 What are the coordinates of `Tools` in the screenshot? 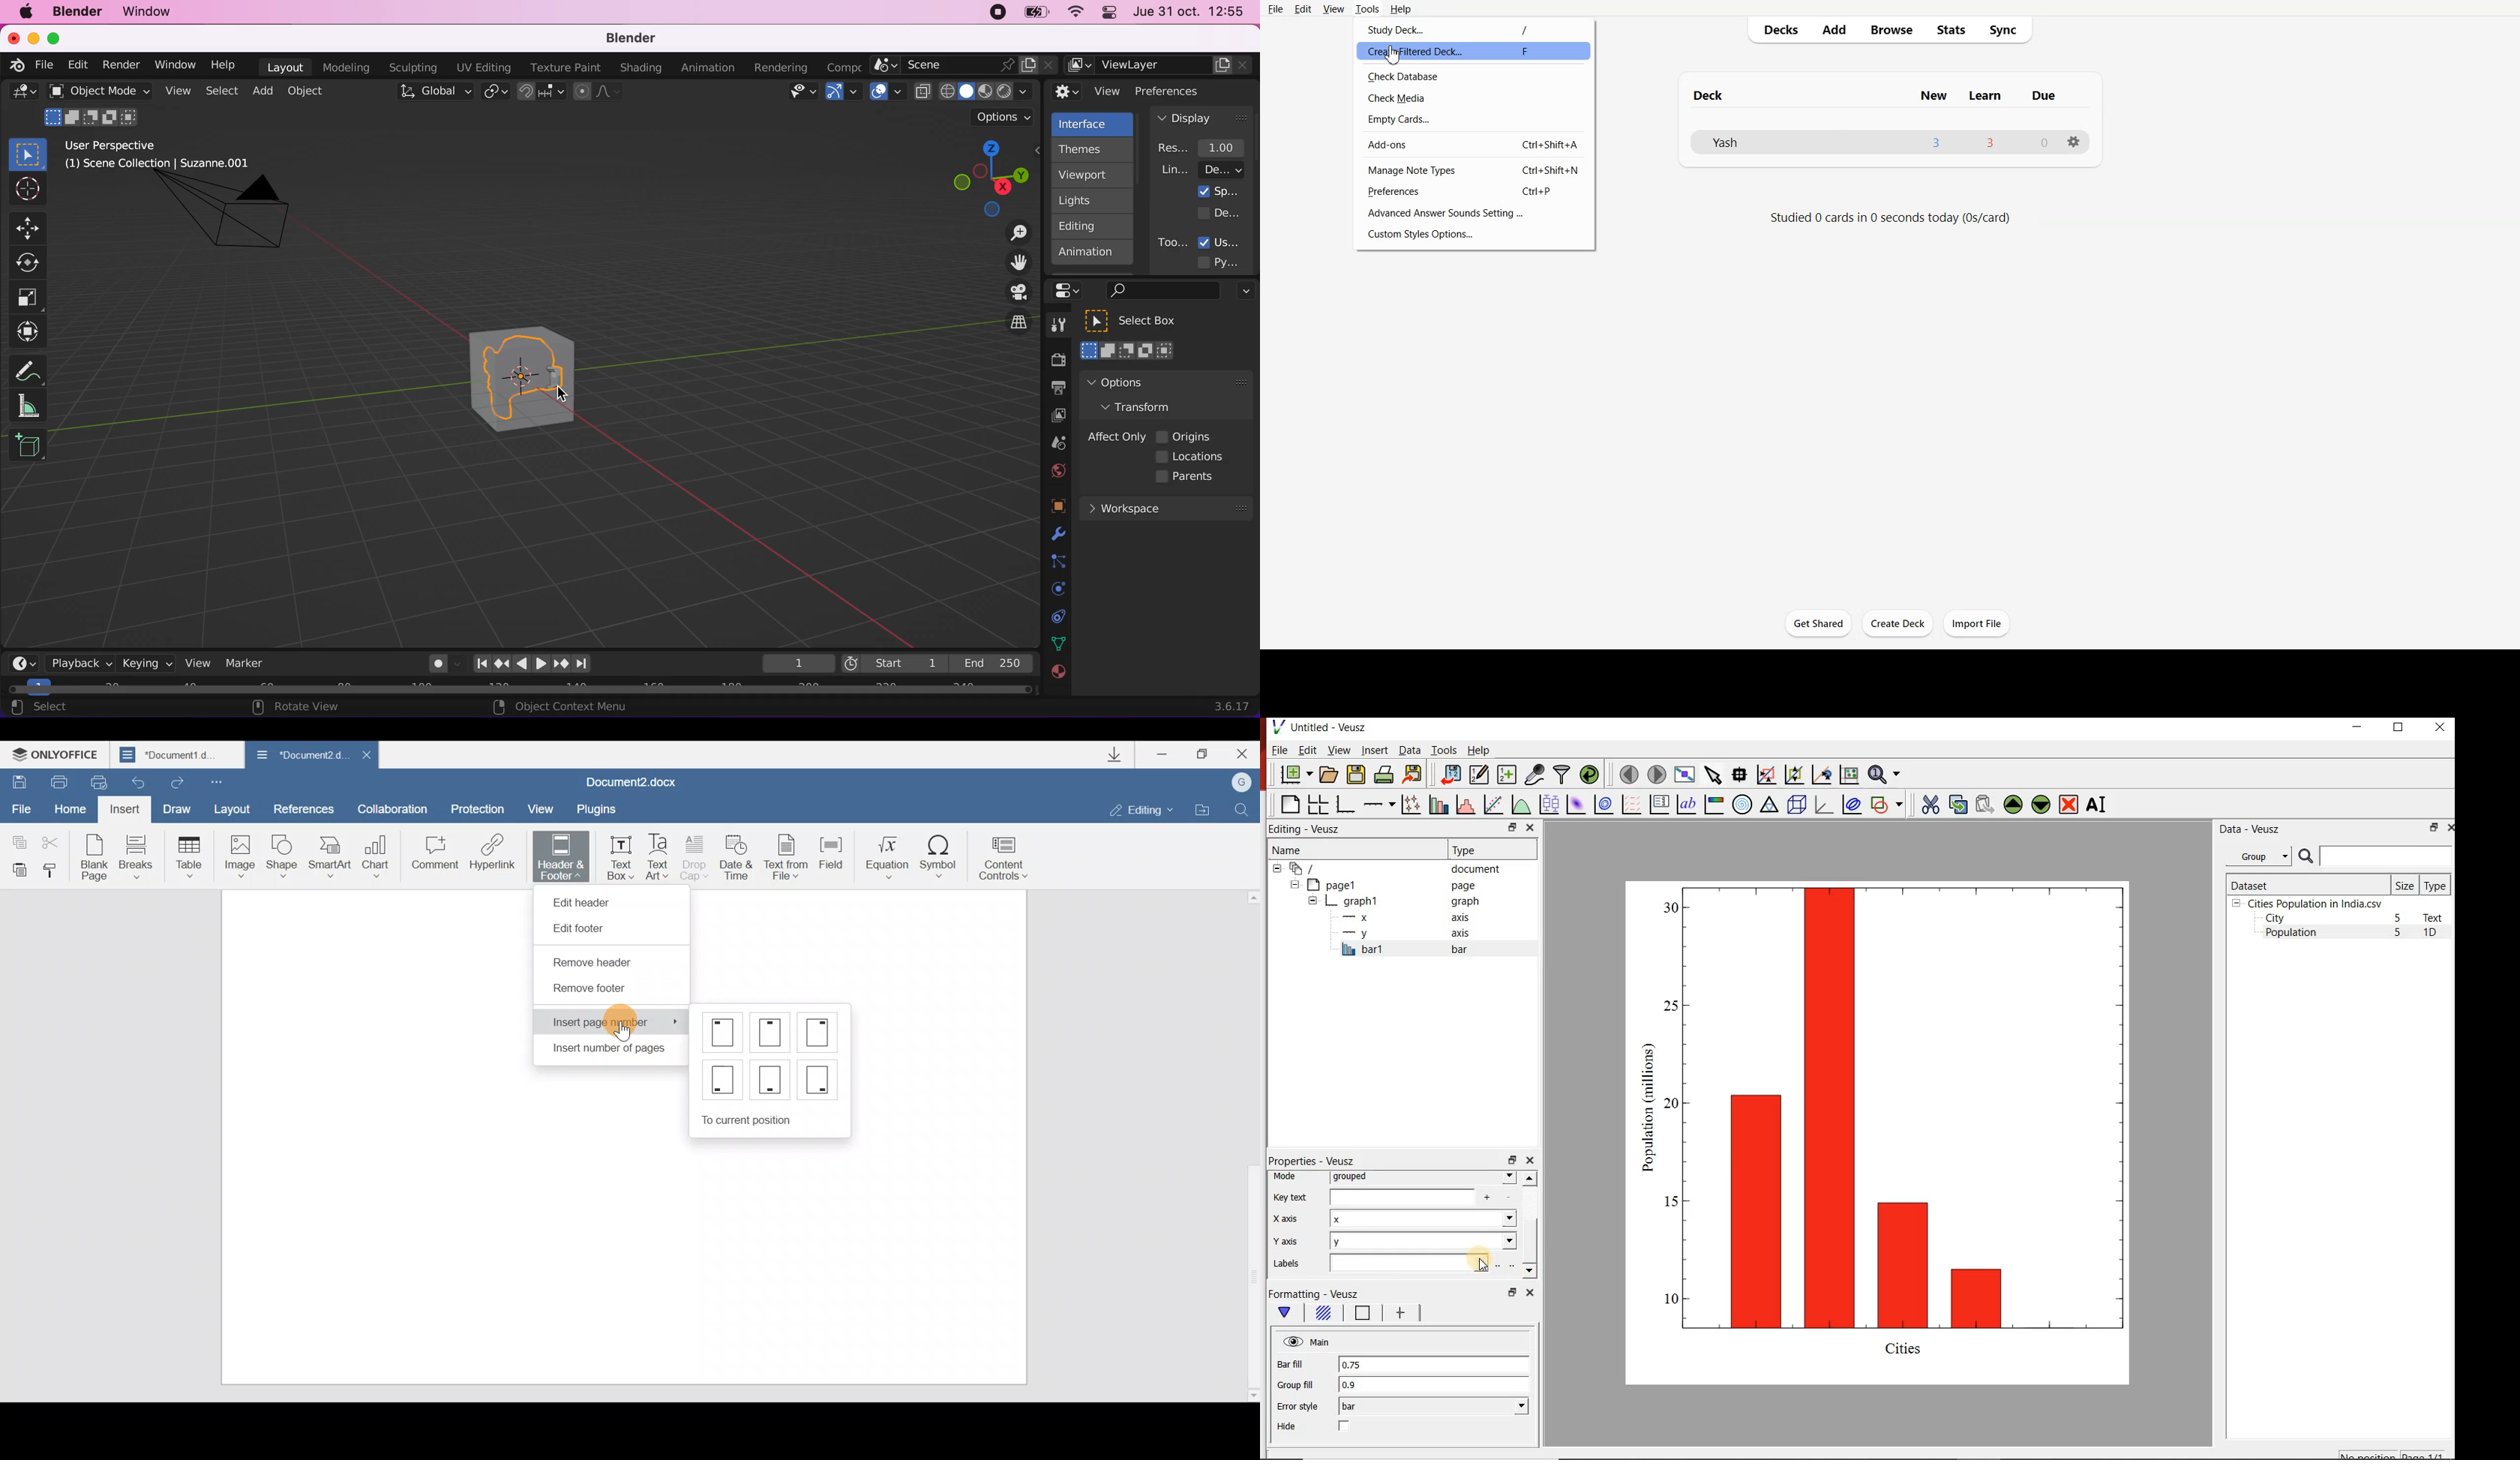 It's located at (1368, 9).